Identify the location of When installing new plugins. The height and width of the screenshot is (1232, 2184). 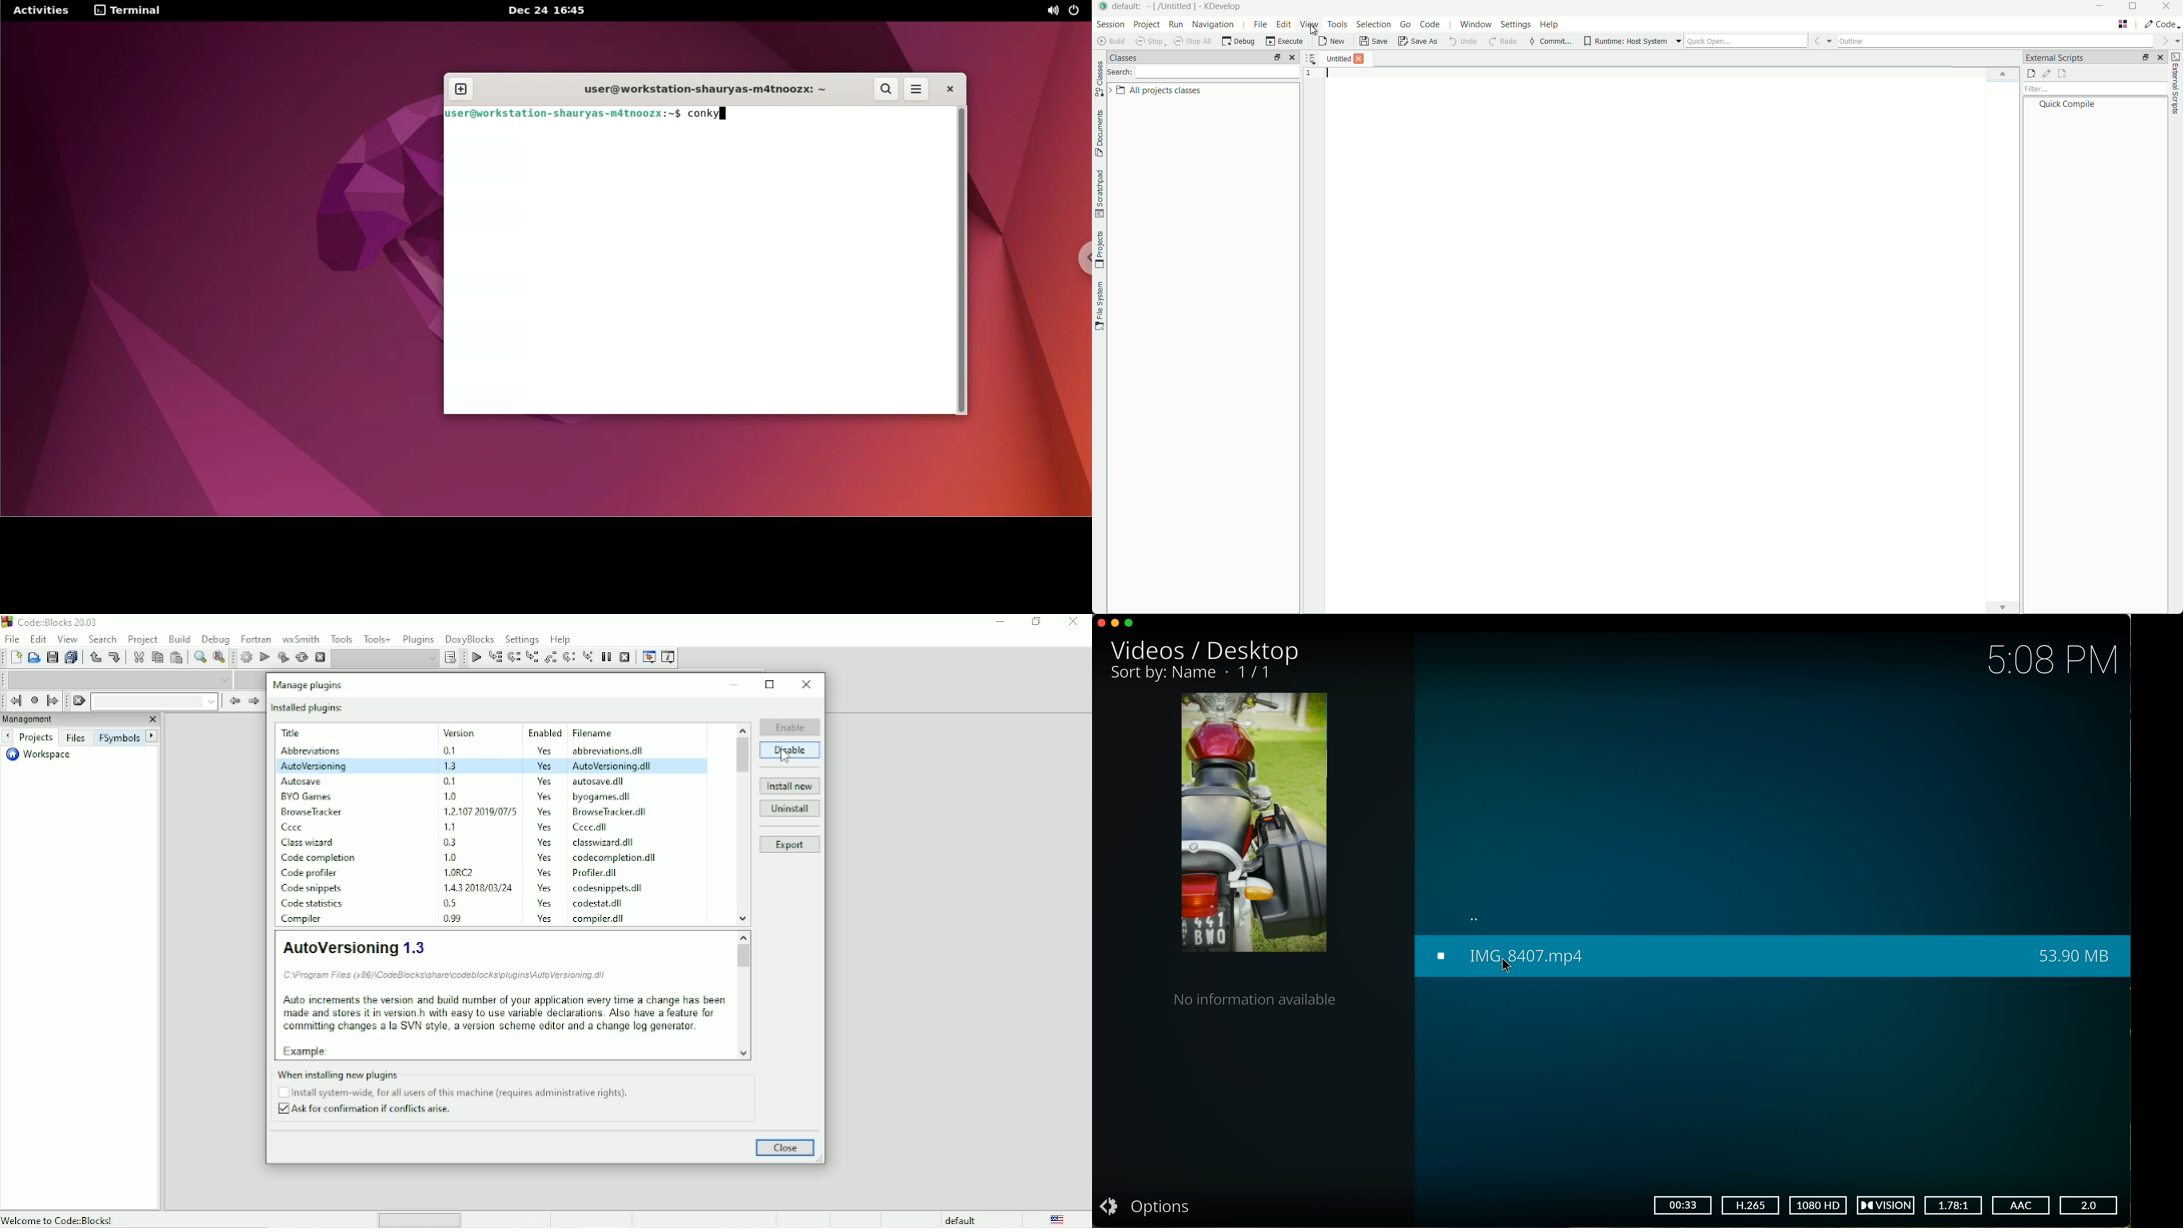
(446, 1073).